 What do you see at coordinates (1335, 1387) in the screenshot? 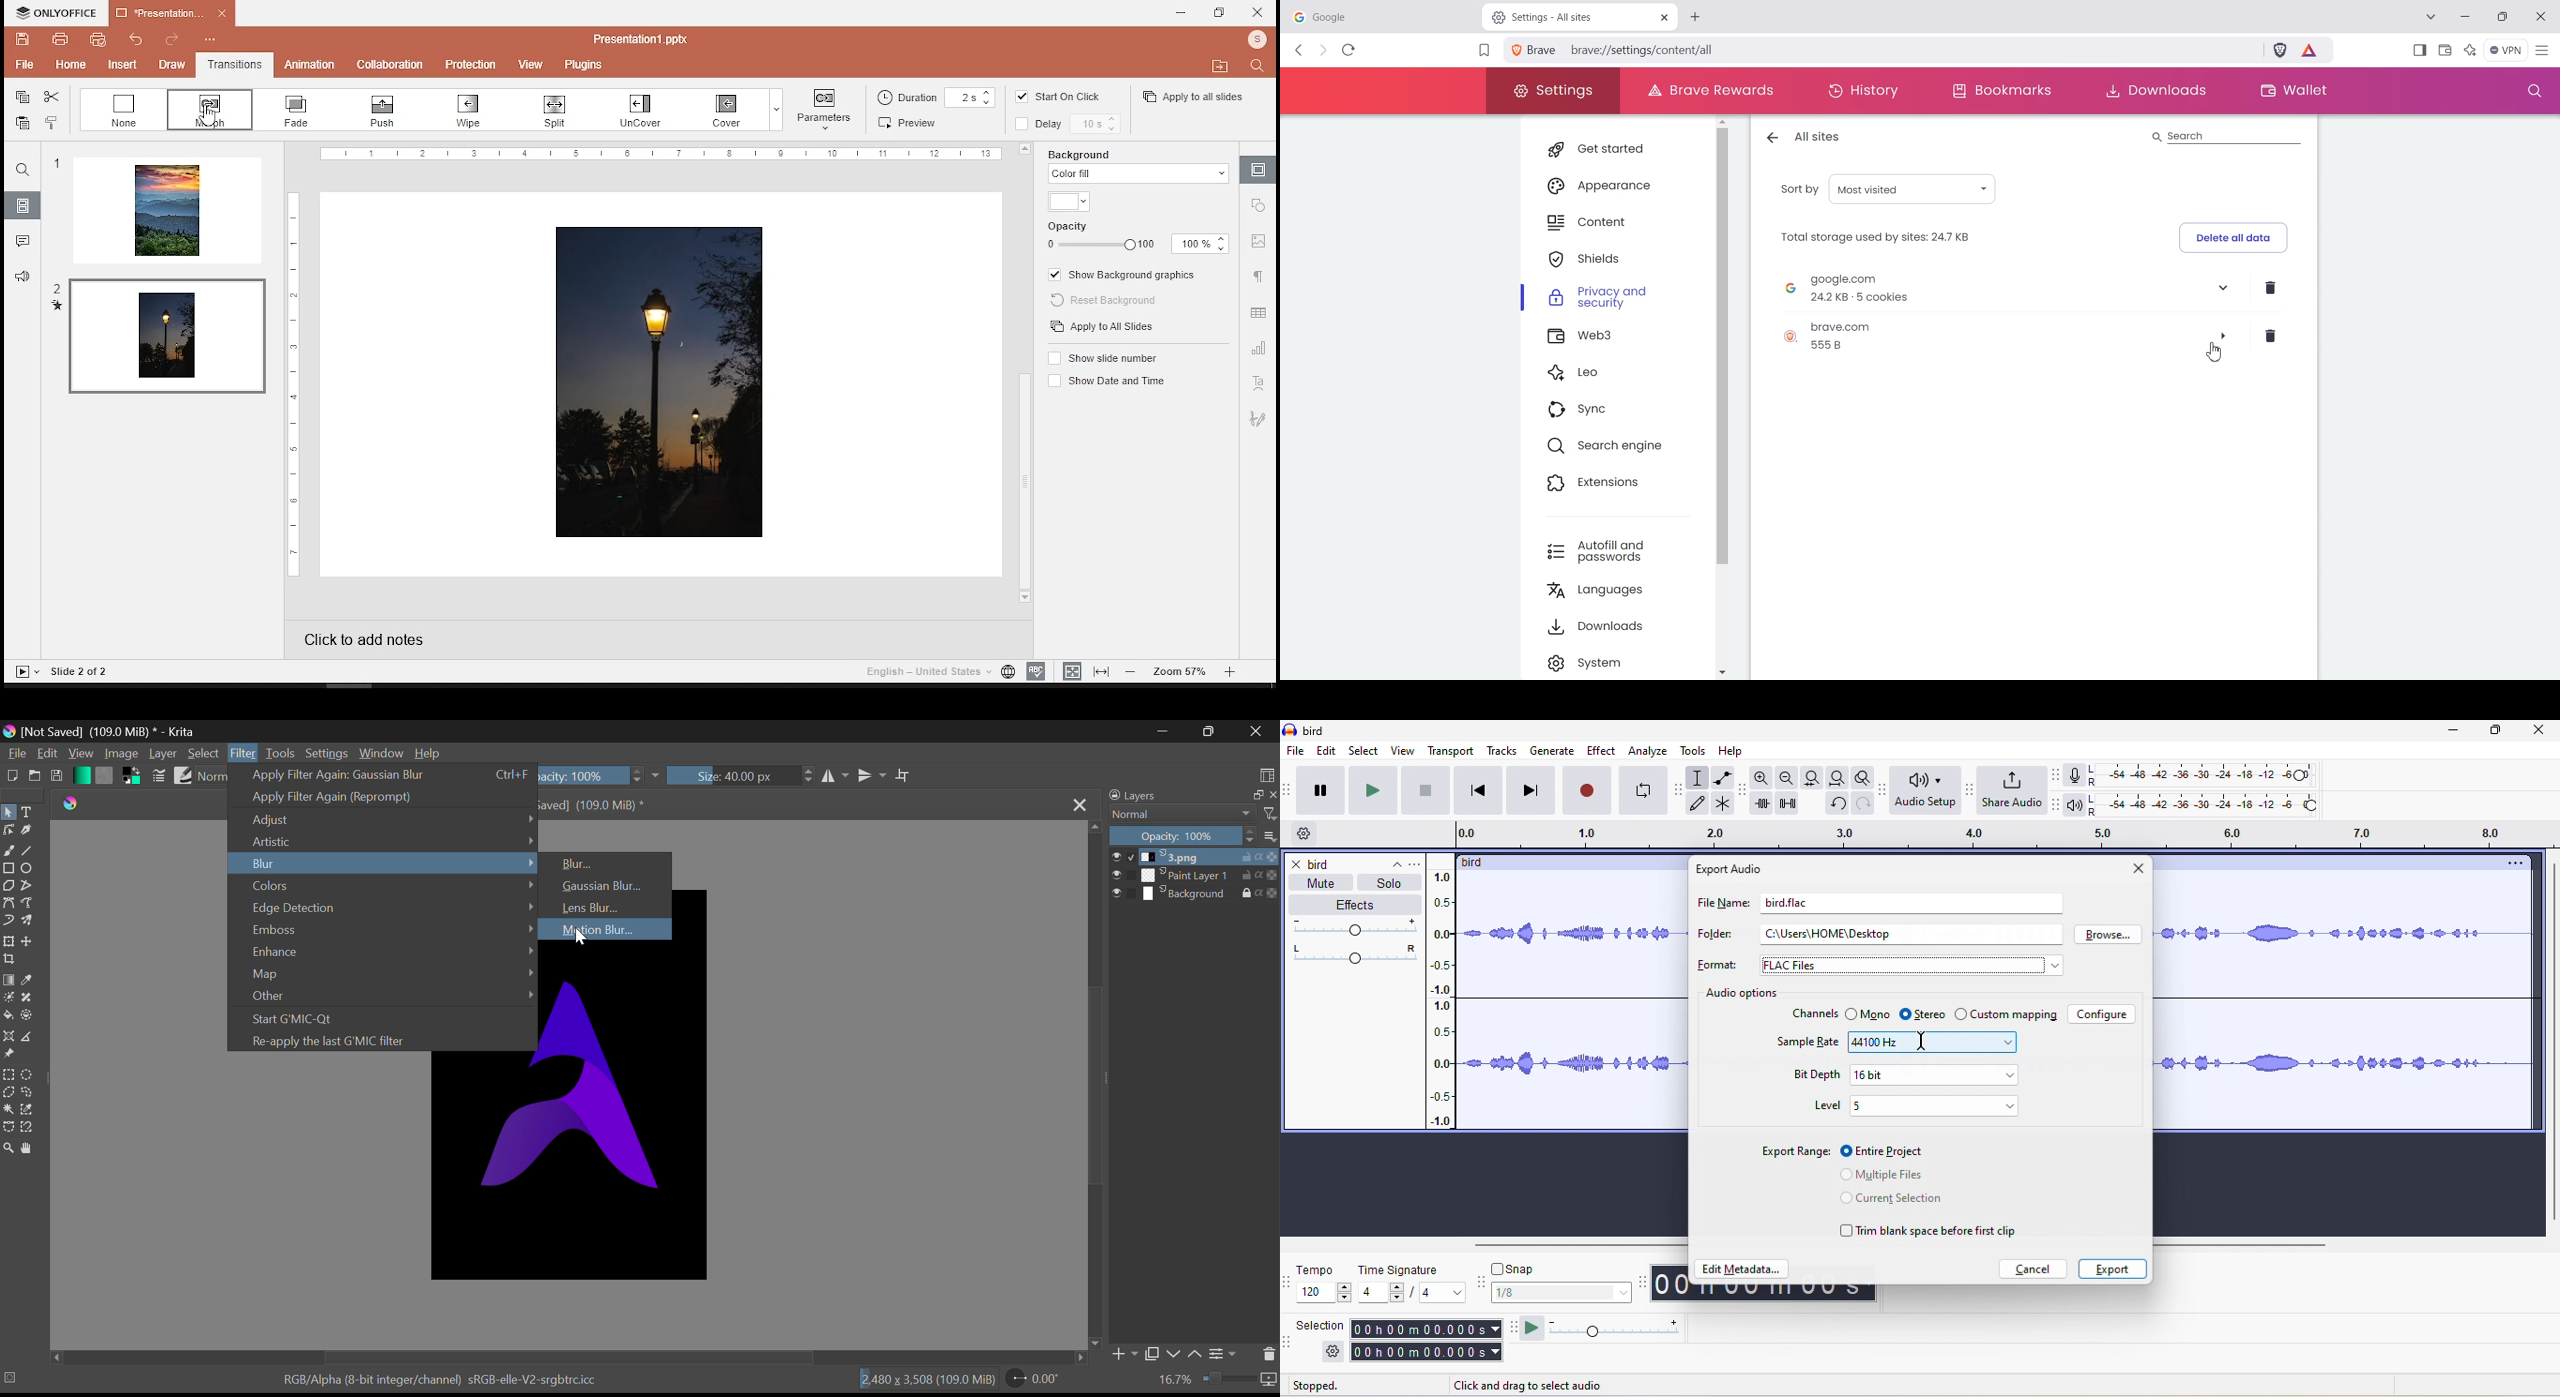
I see `stopped` at bounding box center [1335, 1387].